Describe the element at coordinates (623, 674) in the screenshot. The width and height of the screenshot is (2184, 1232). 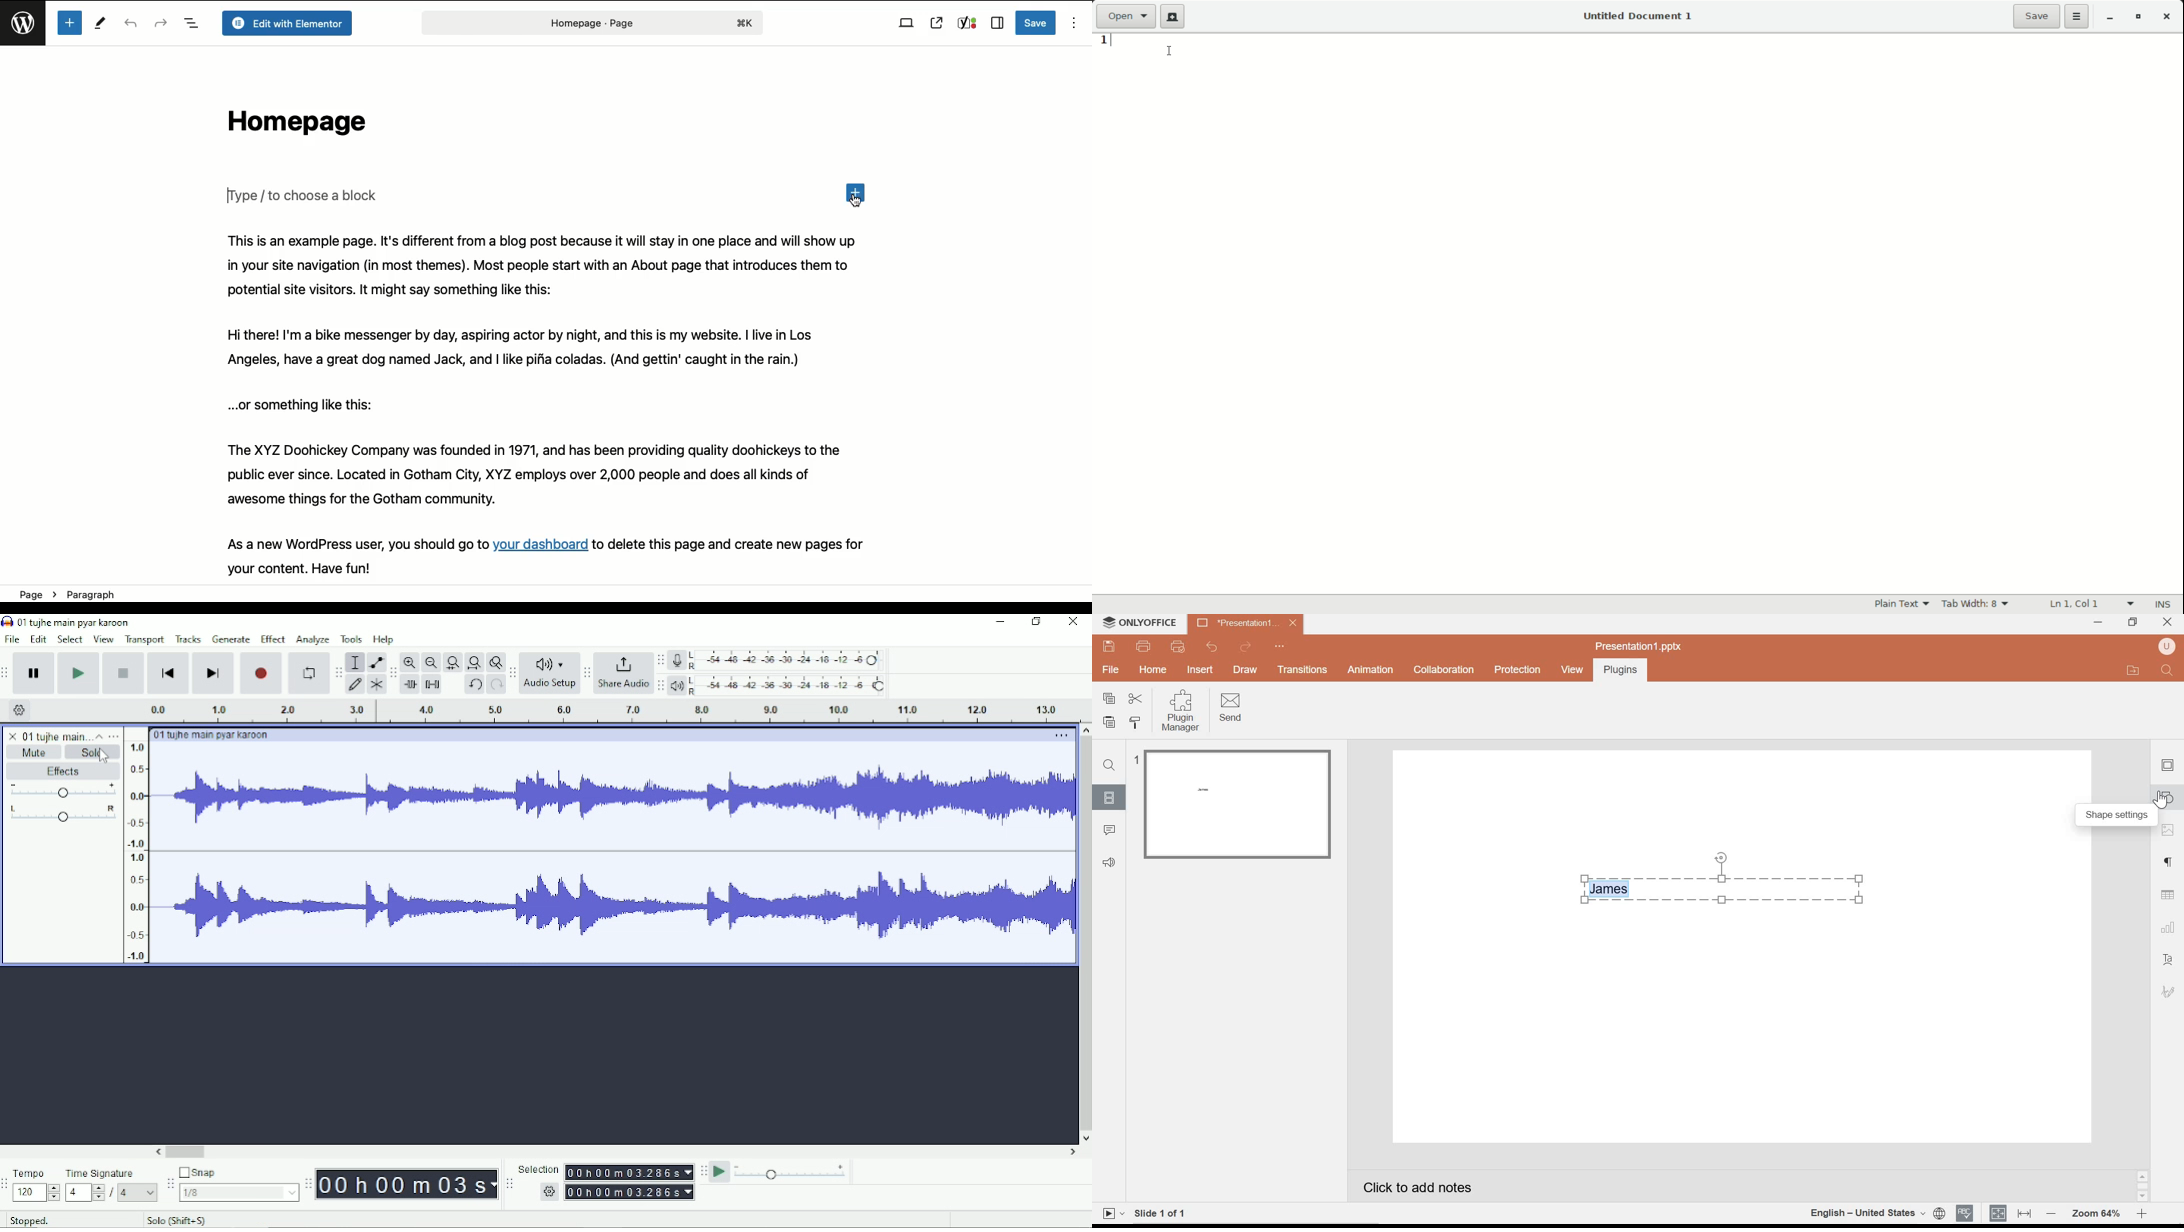
I see `Share Audio` at that location.